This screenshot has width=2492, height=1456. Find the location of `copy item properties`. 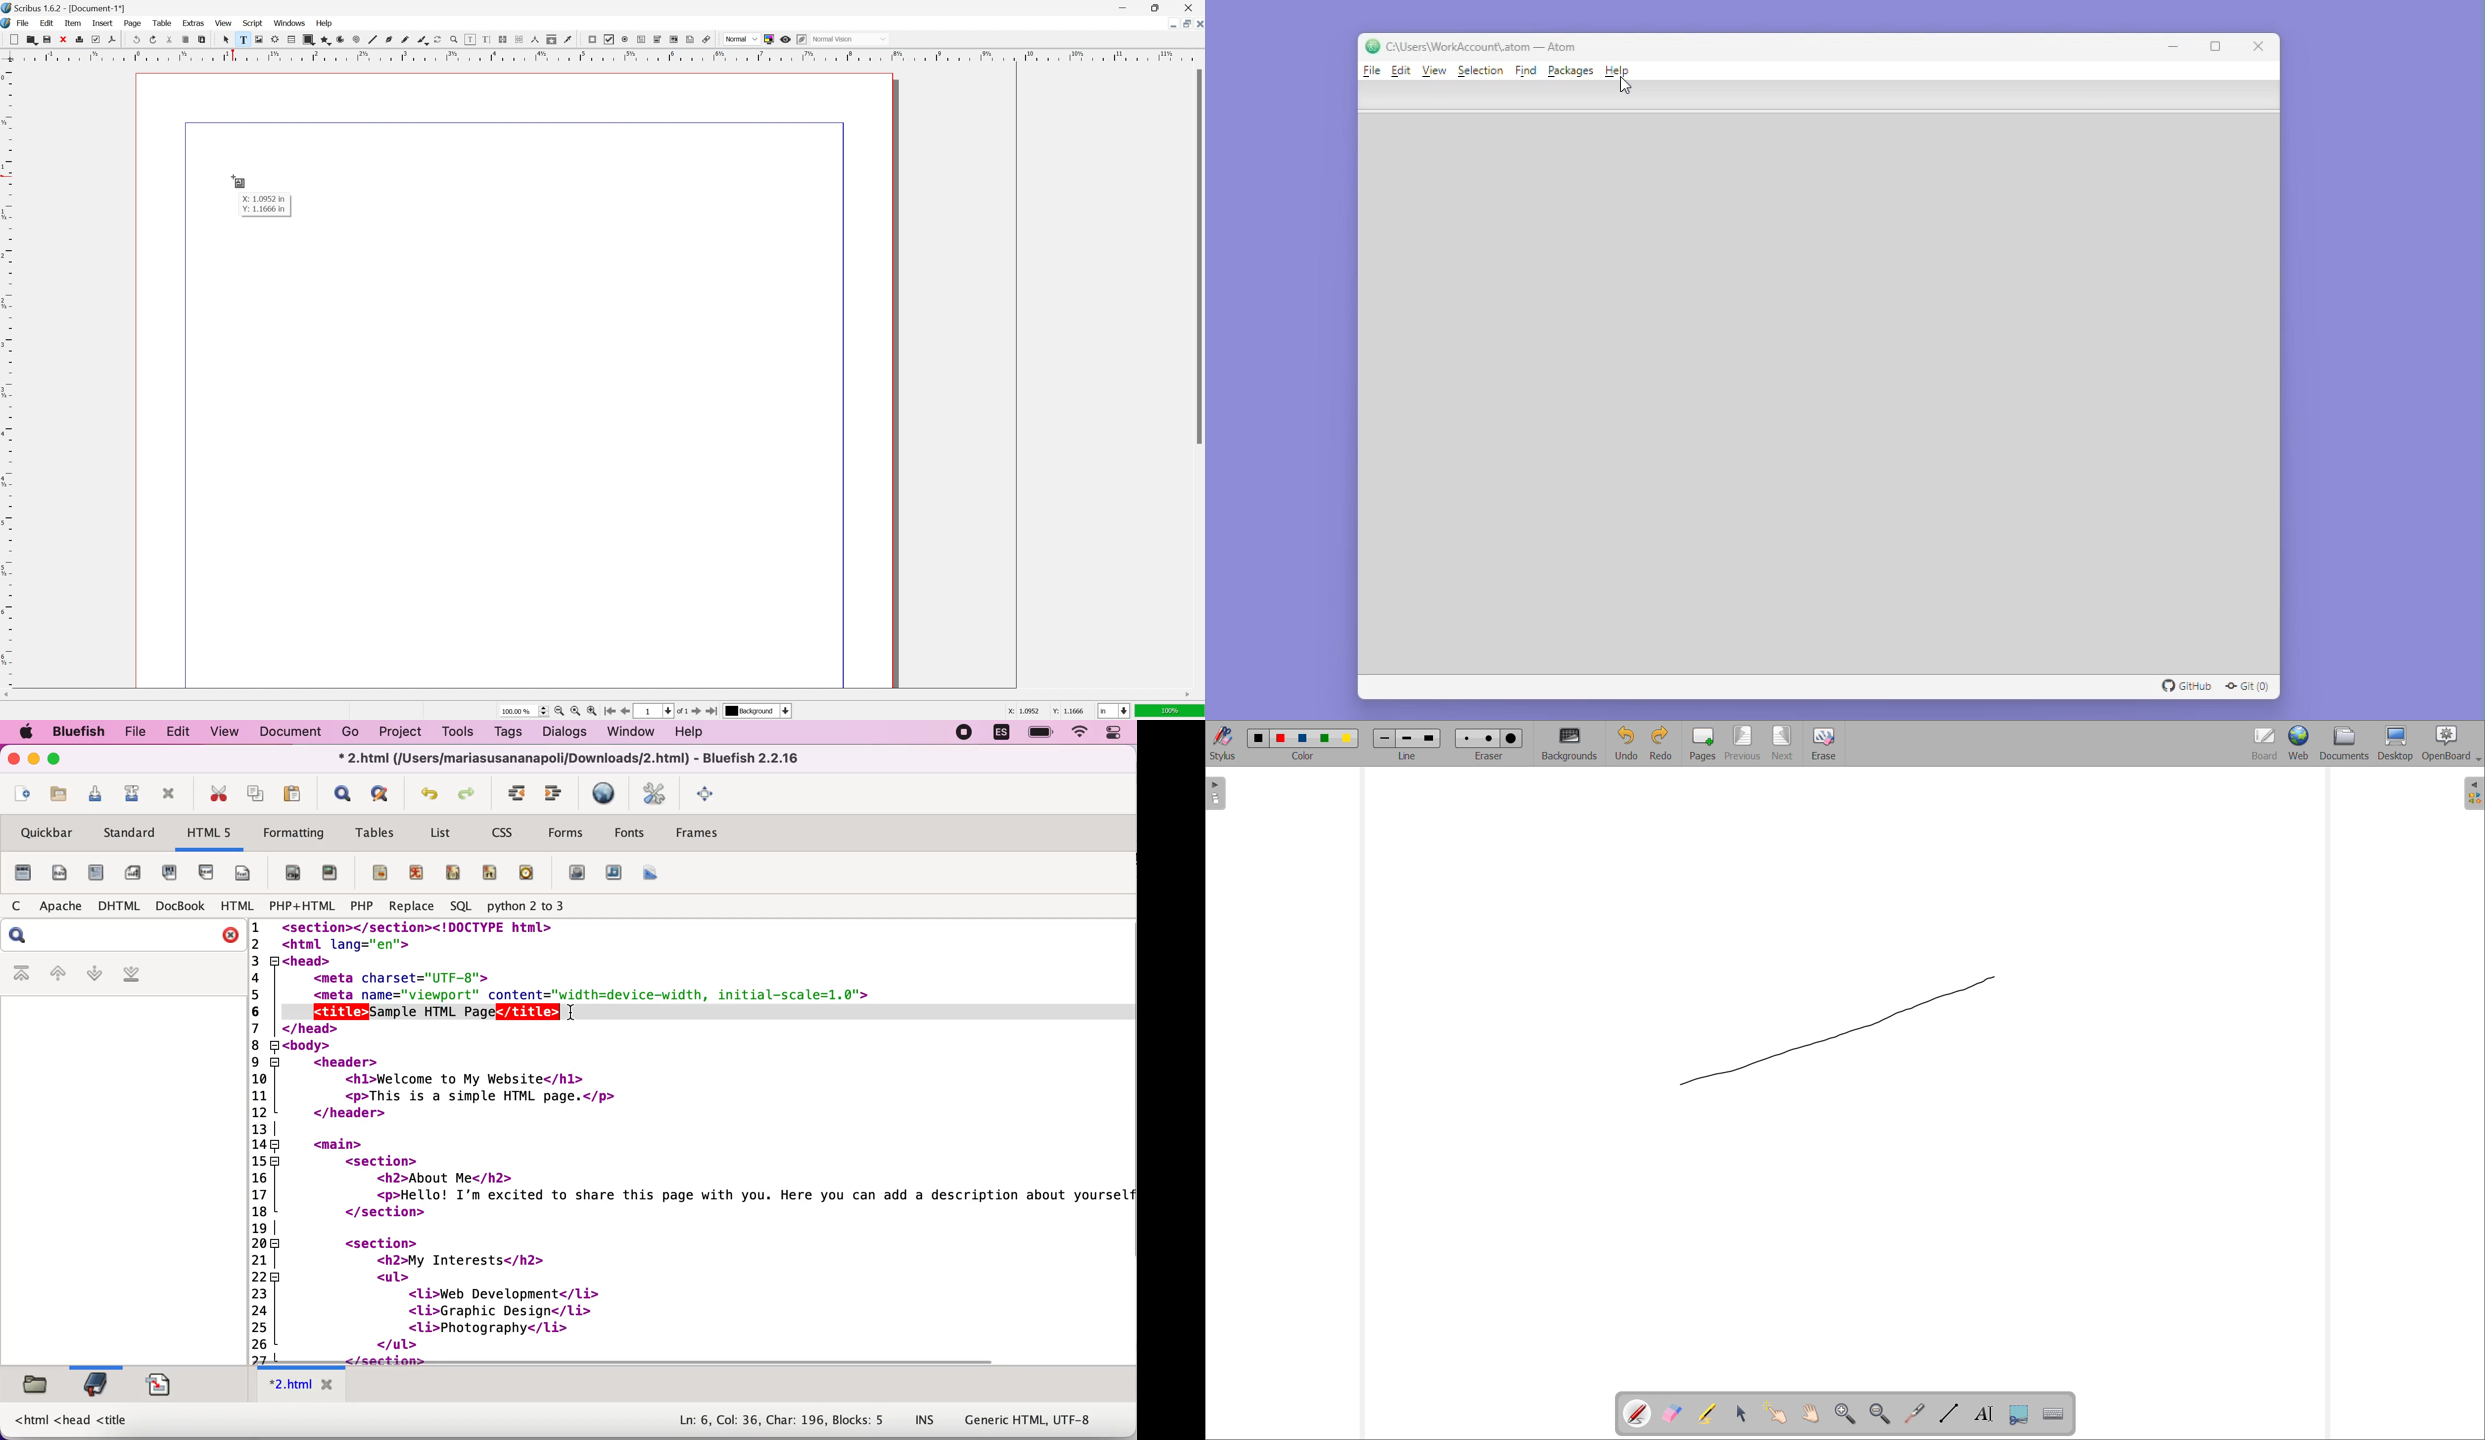

copy item properties is located at coordinates (551, 39).